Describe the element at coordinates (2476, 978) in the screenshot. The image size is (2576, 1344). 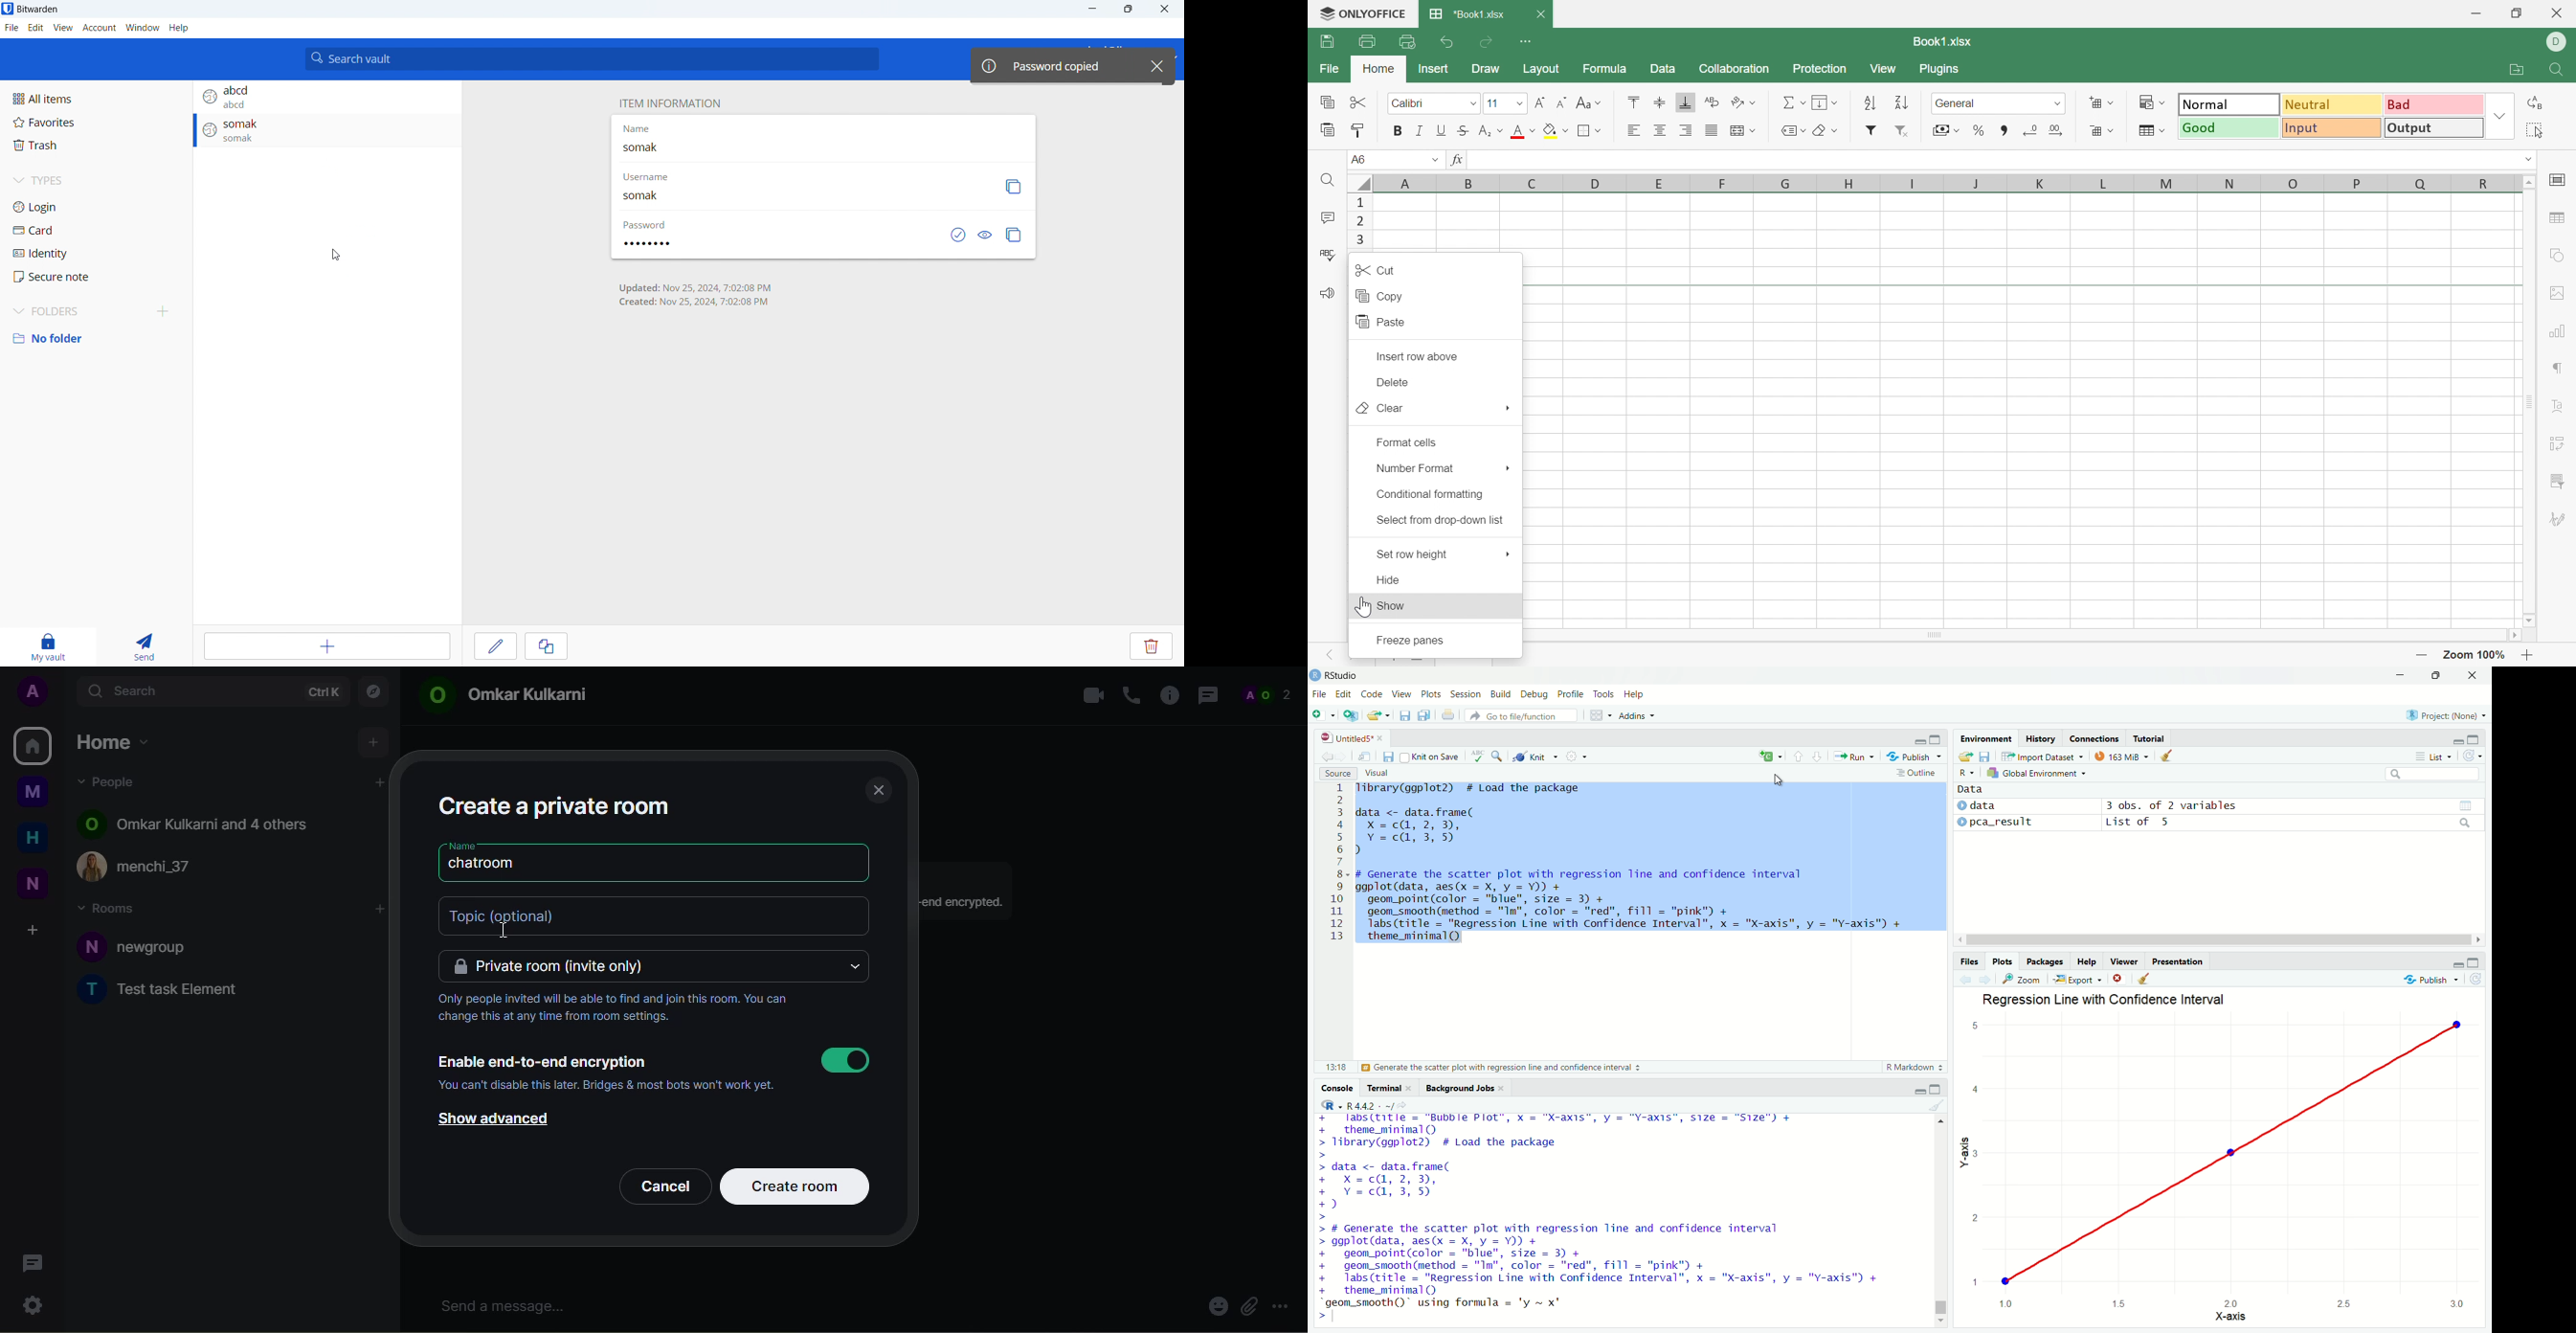
I see `Refresh current plot` at that location.